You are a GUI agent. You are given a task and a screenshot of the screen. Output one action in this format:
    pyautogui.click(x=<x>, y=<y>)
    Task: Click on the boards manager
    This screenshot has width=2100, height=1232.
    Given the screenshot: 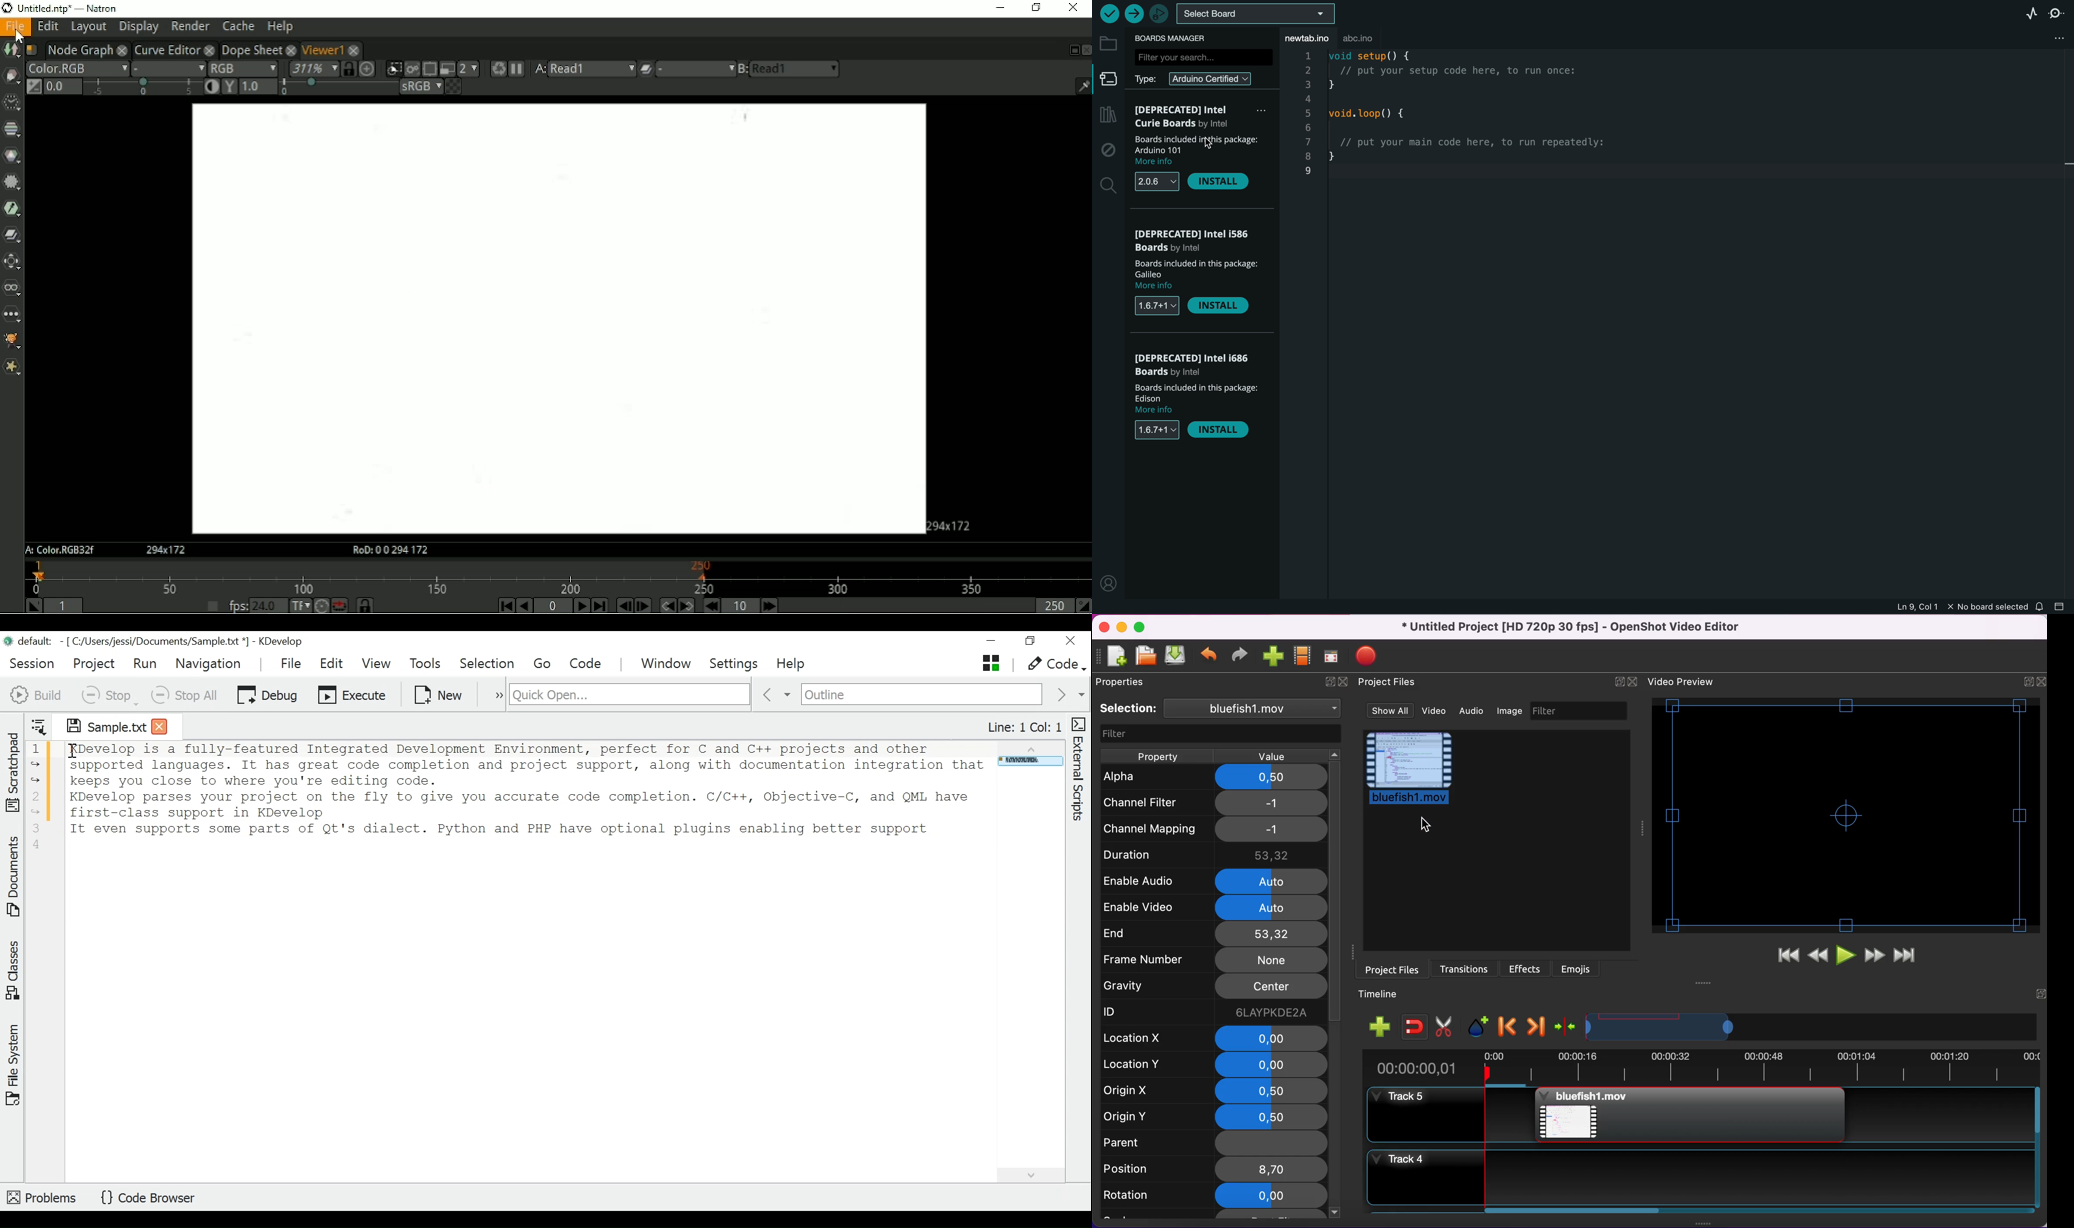 What is the action you would take?
    pyautogui.click(x=1173, y=39)
    